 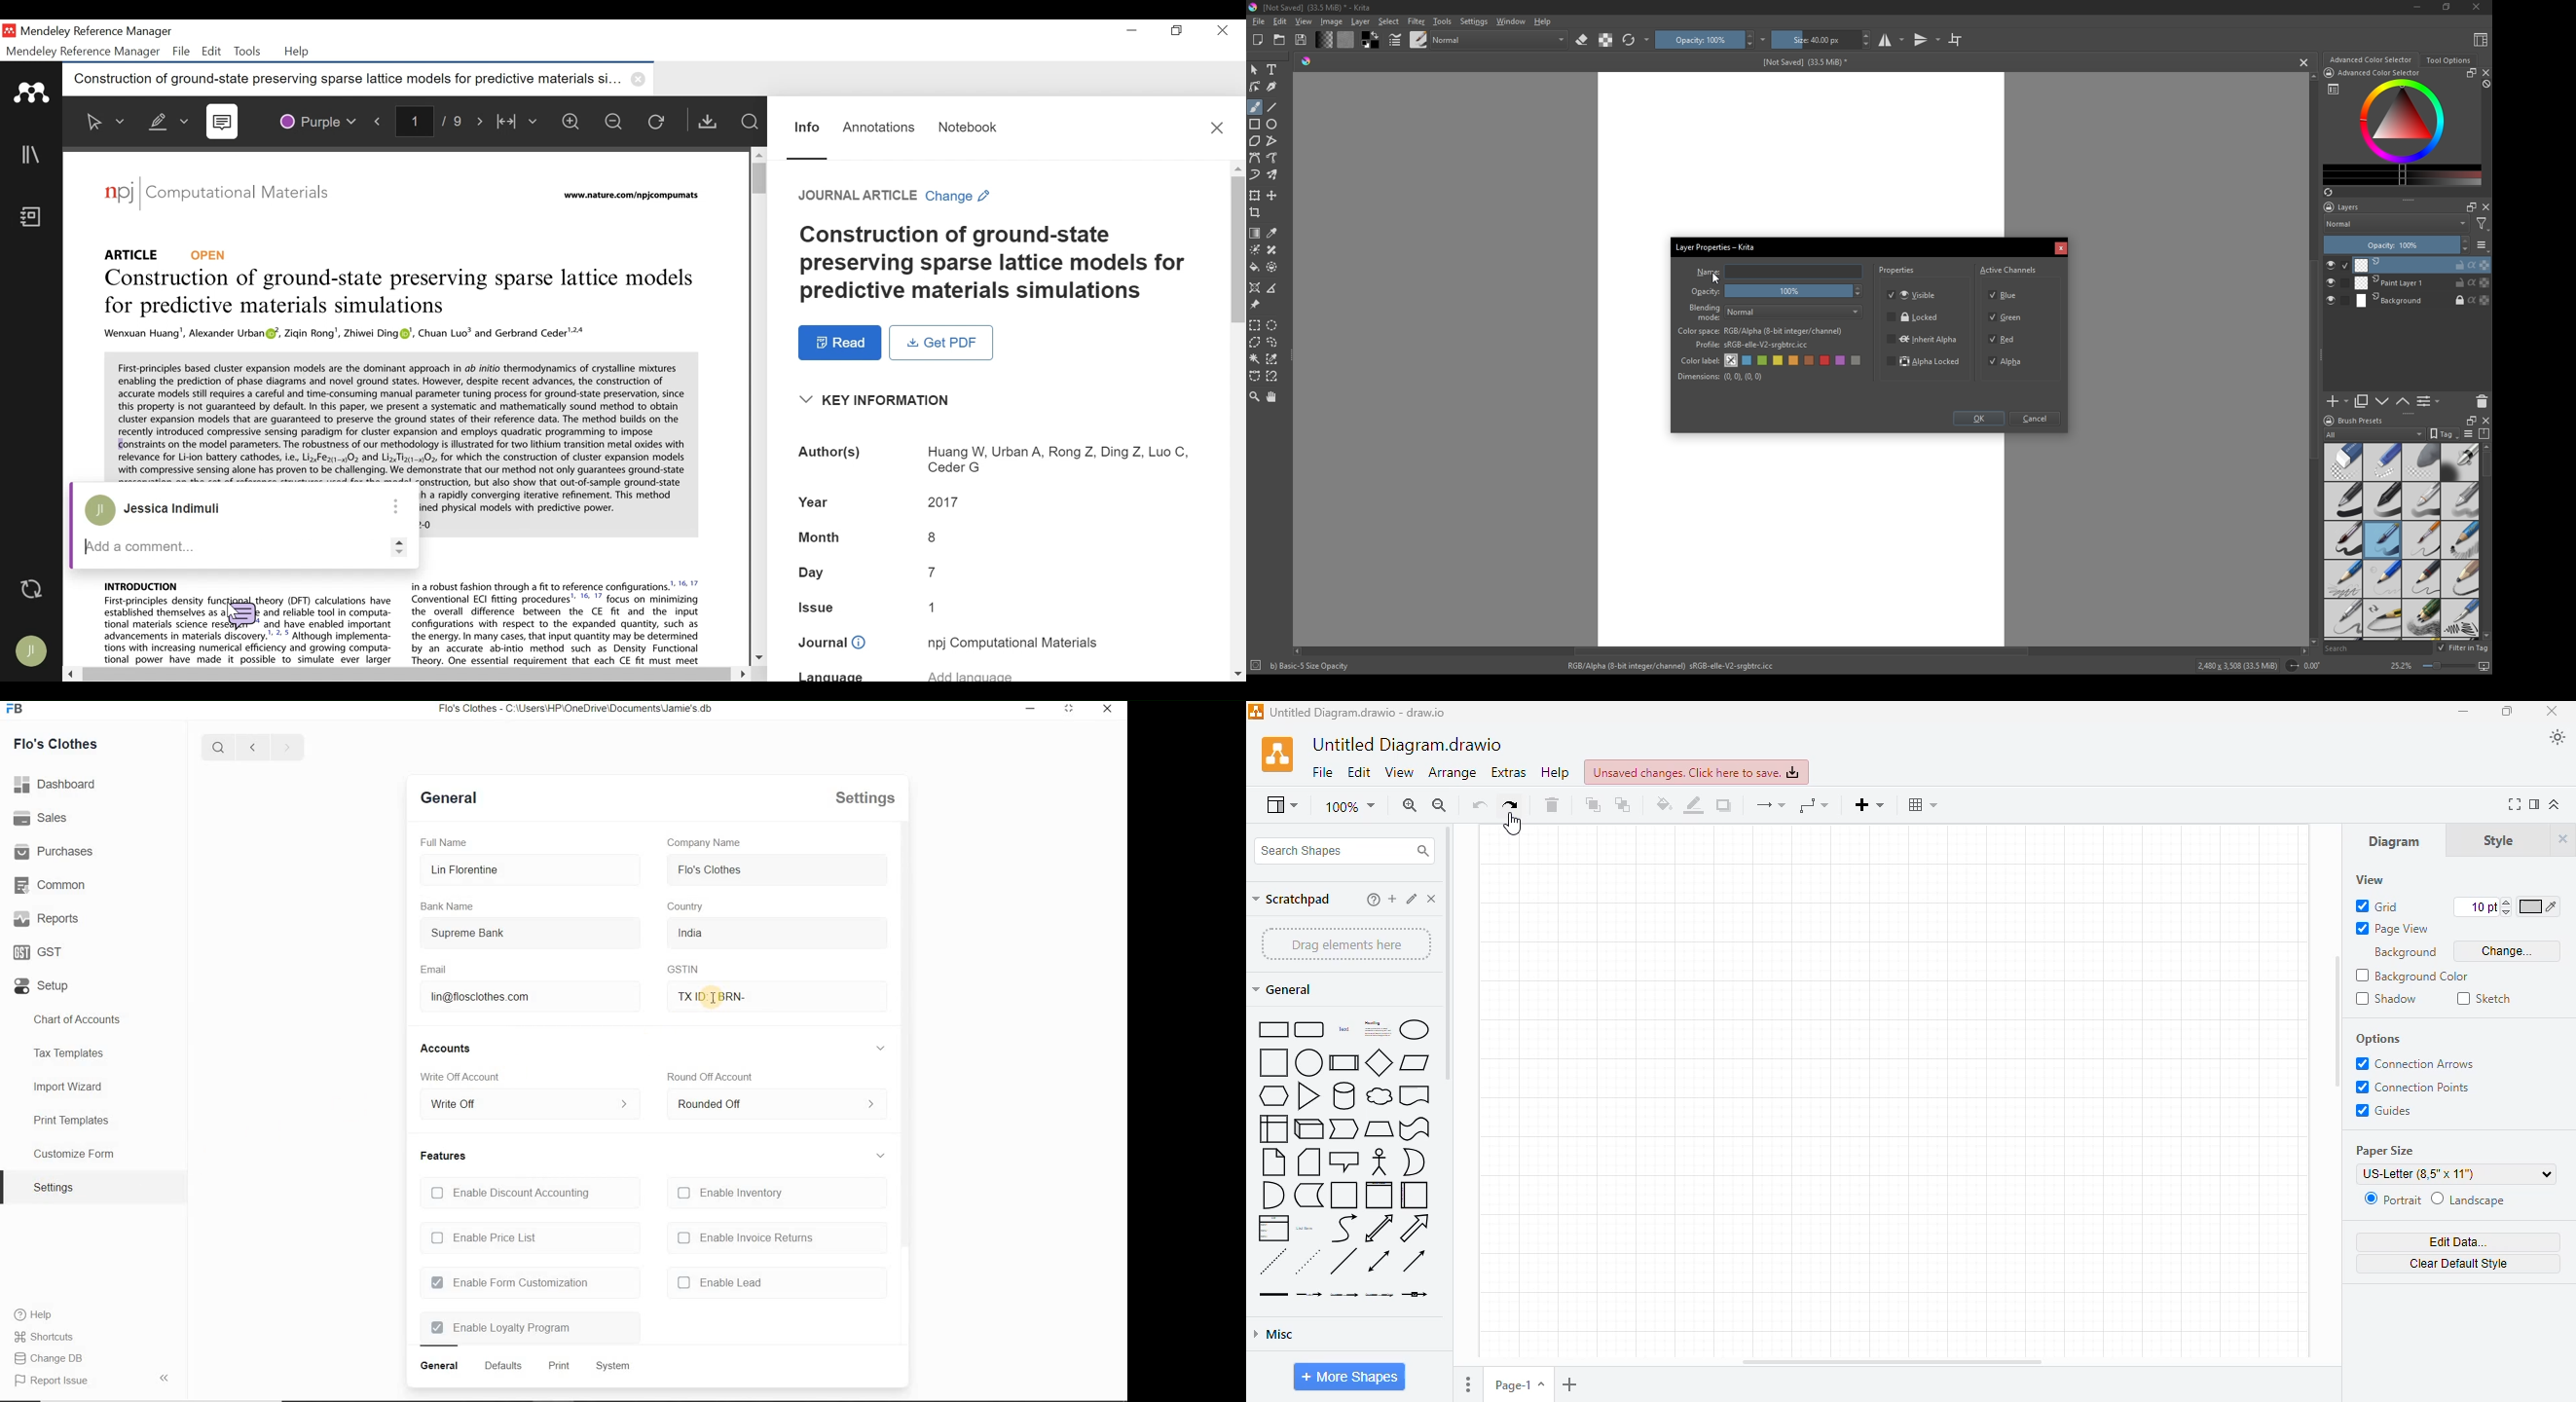 I want to click on actor, so click(x=1380, y=1162).